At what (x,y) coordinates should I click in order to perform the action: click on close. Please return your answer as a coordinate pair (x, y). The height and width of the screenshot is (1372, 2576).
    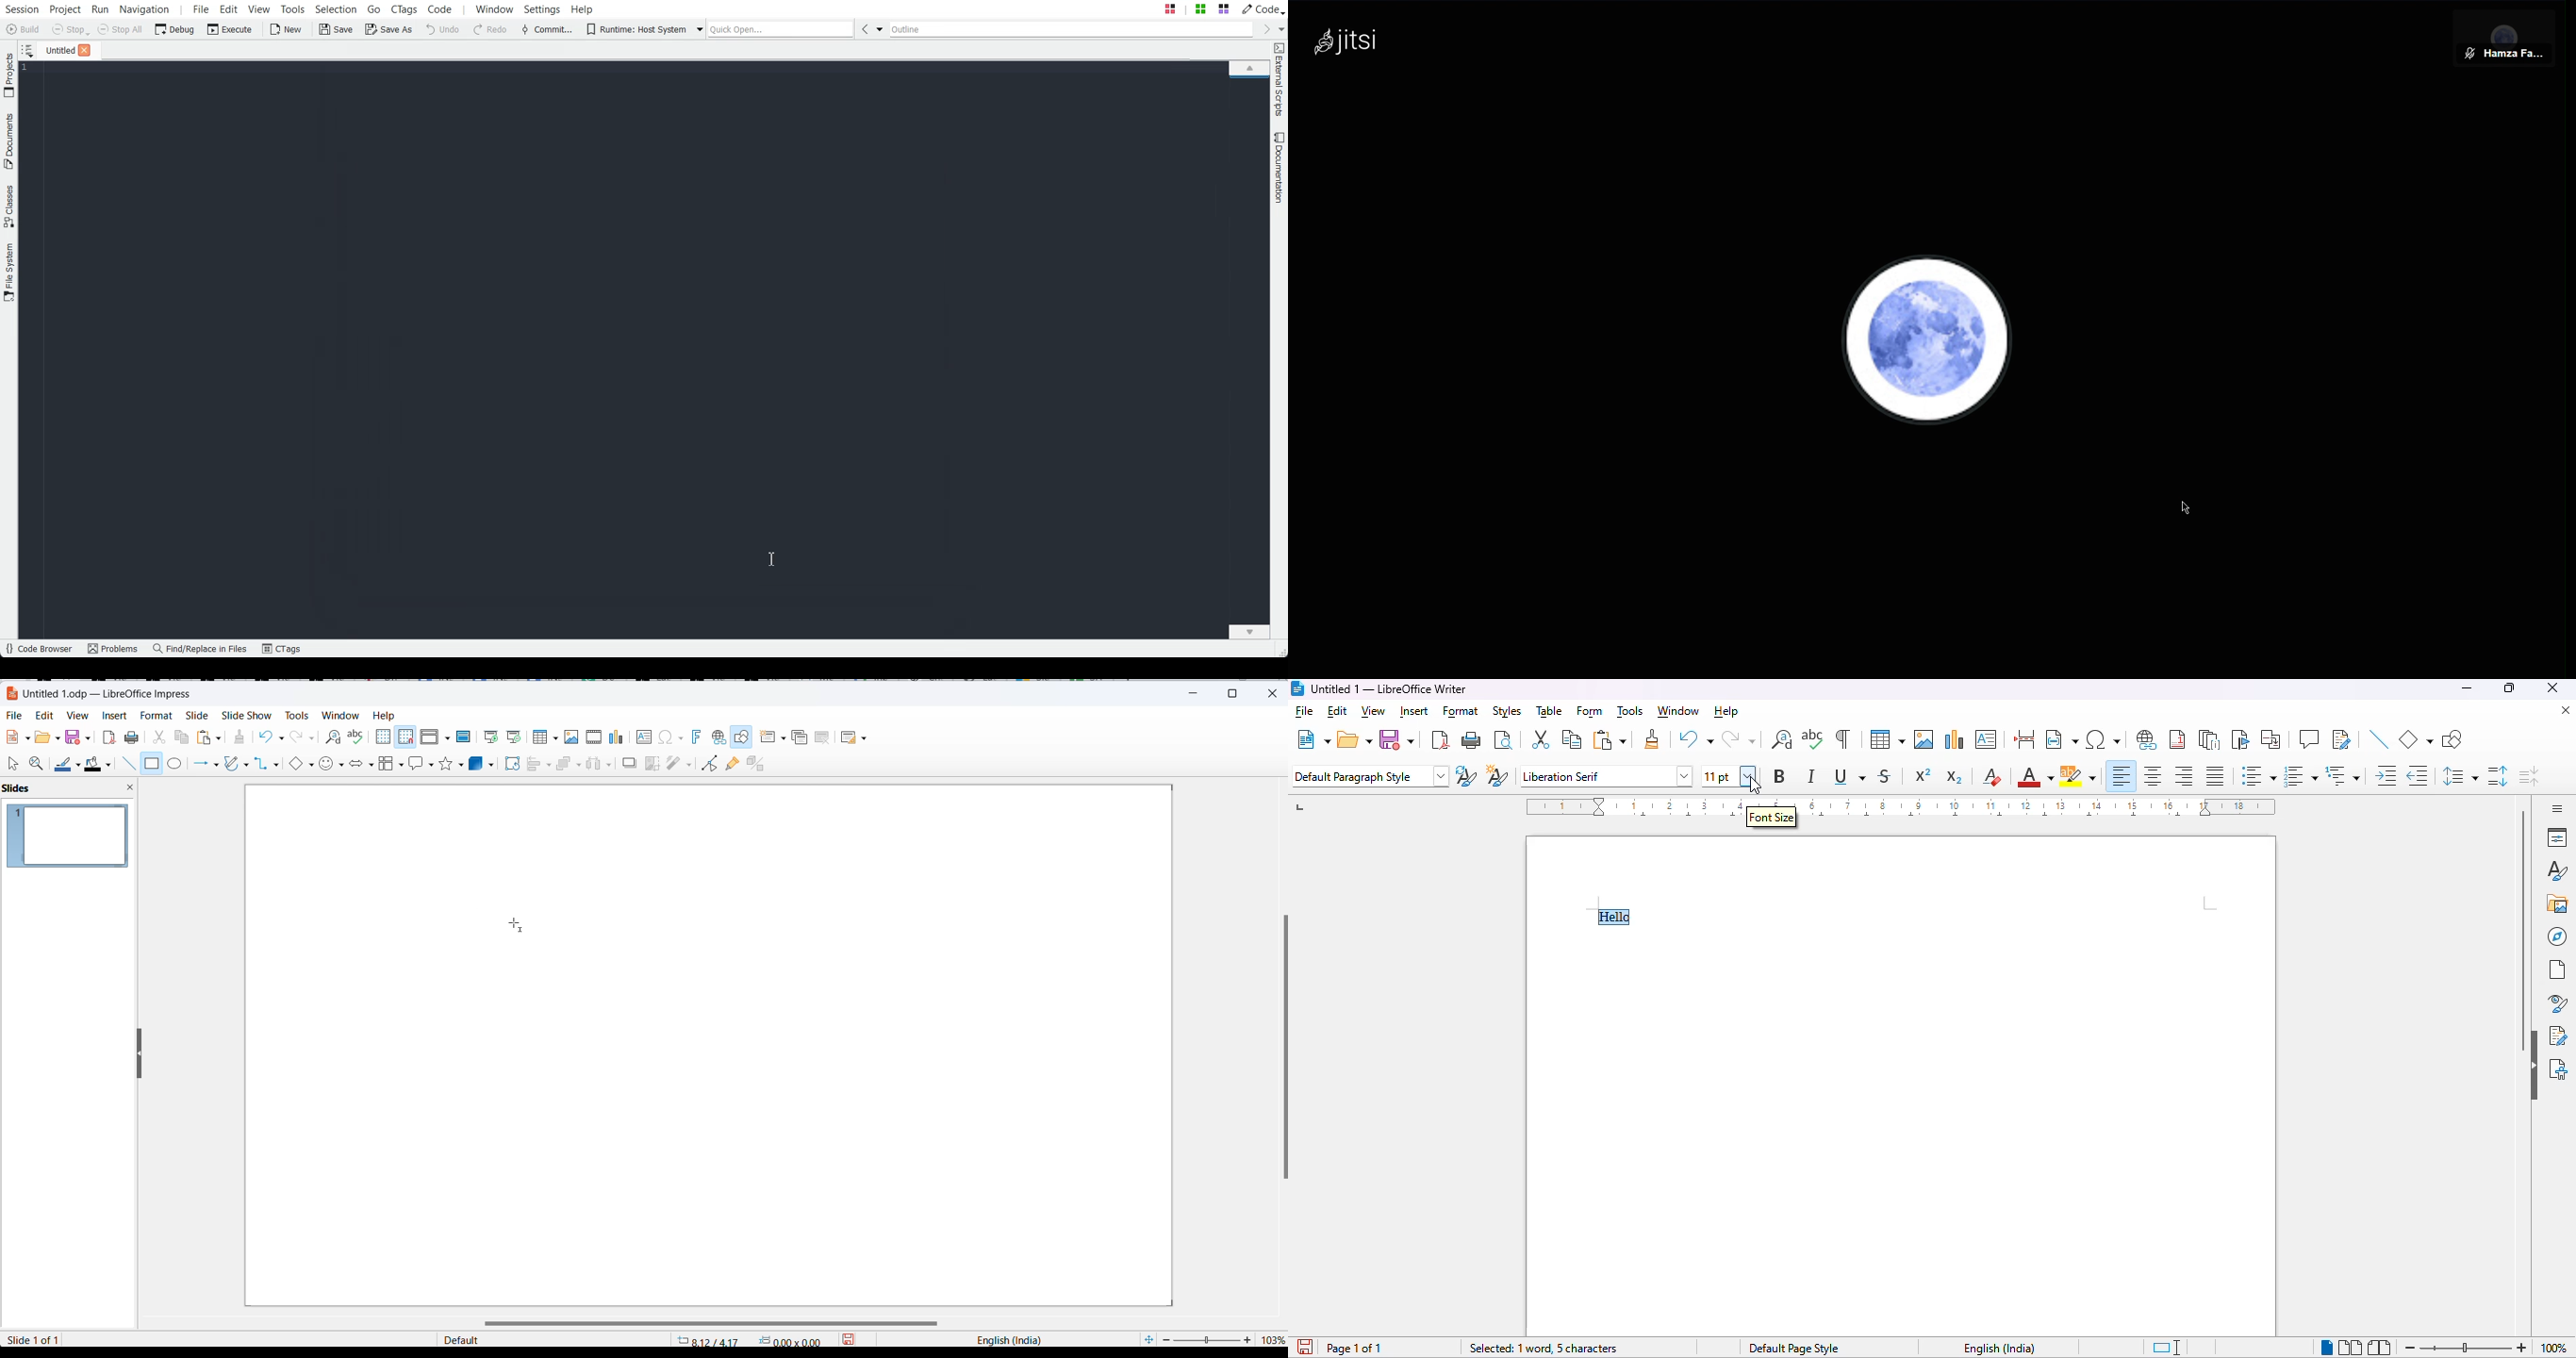
    Looking at the image, I should click on (1273, 693).